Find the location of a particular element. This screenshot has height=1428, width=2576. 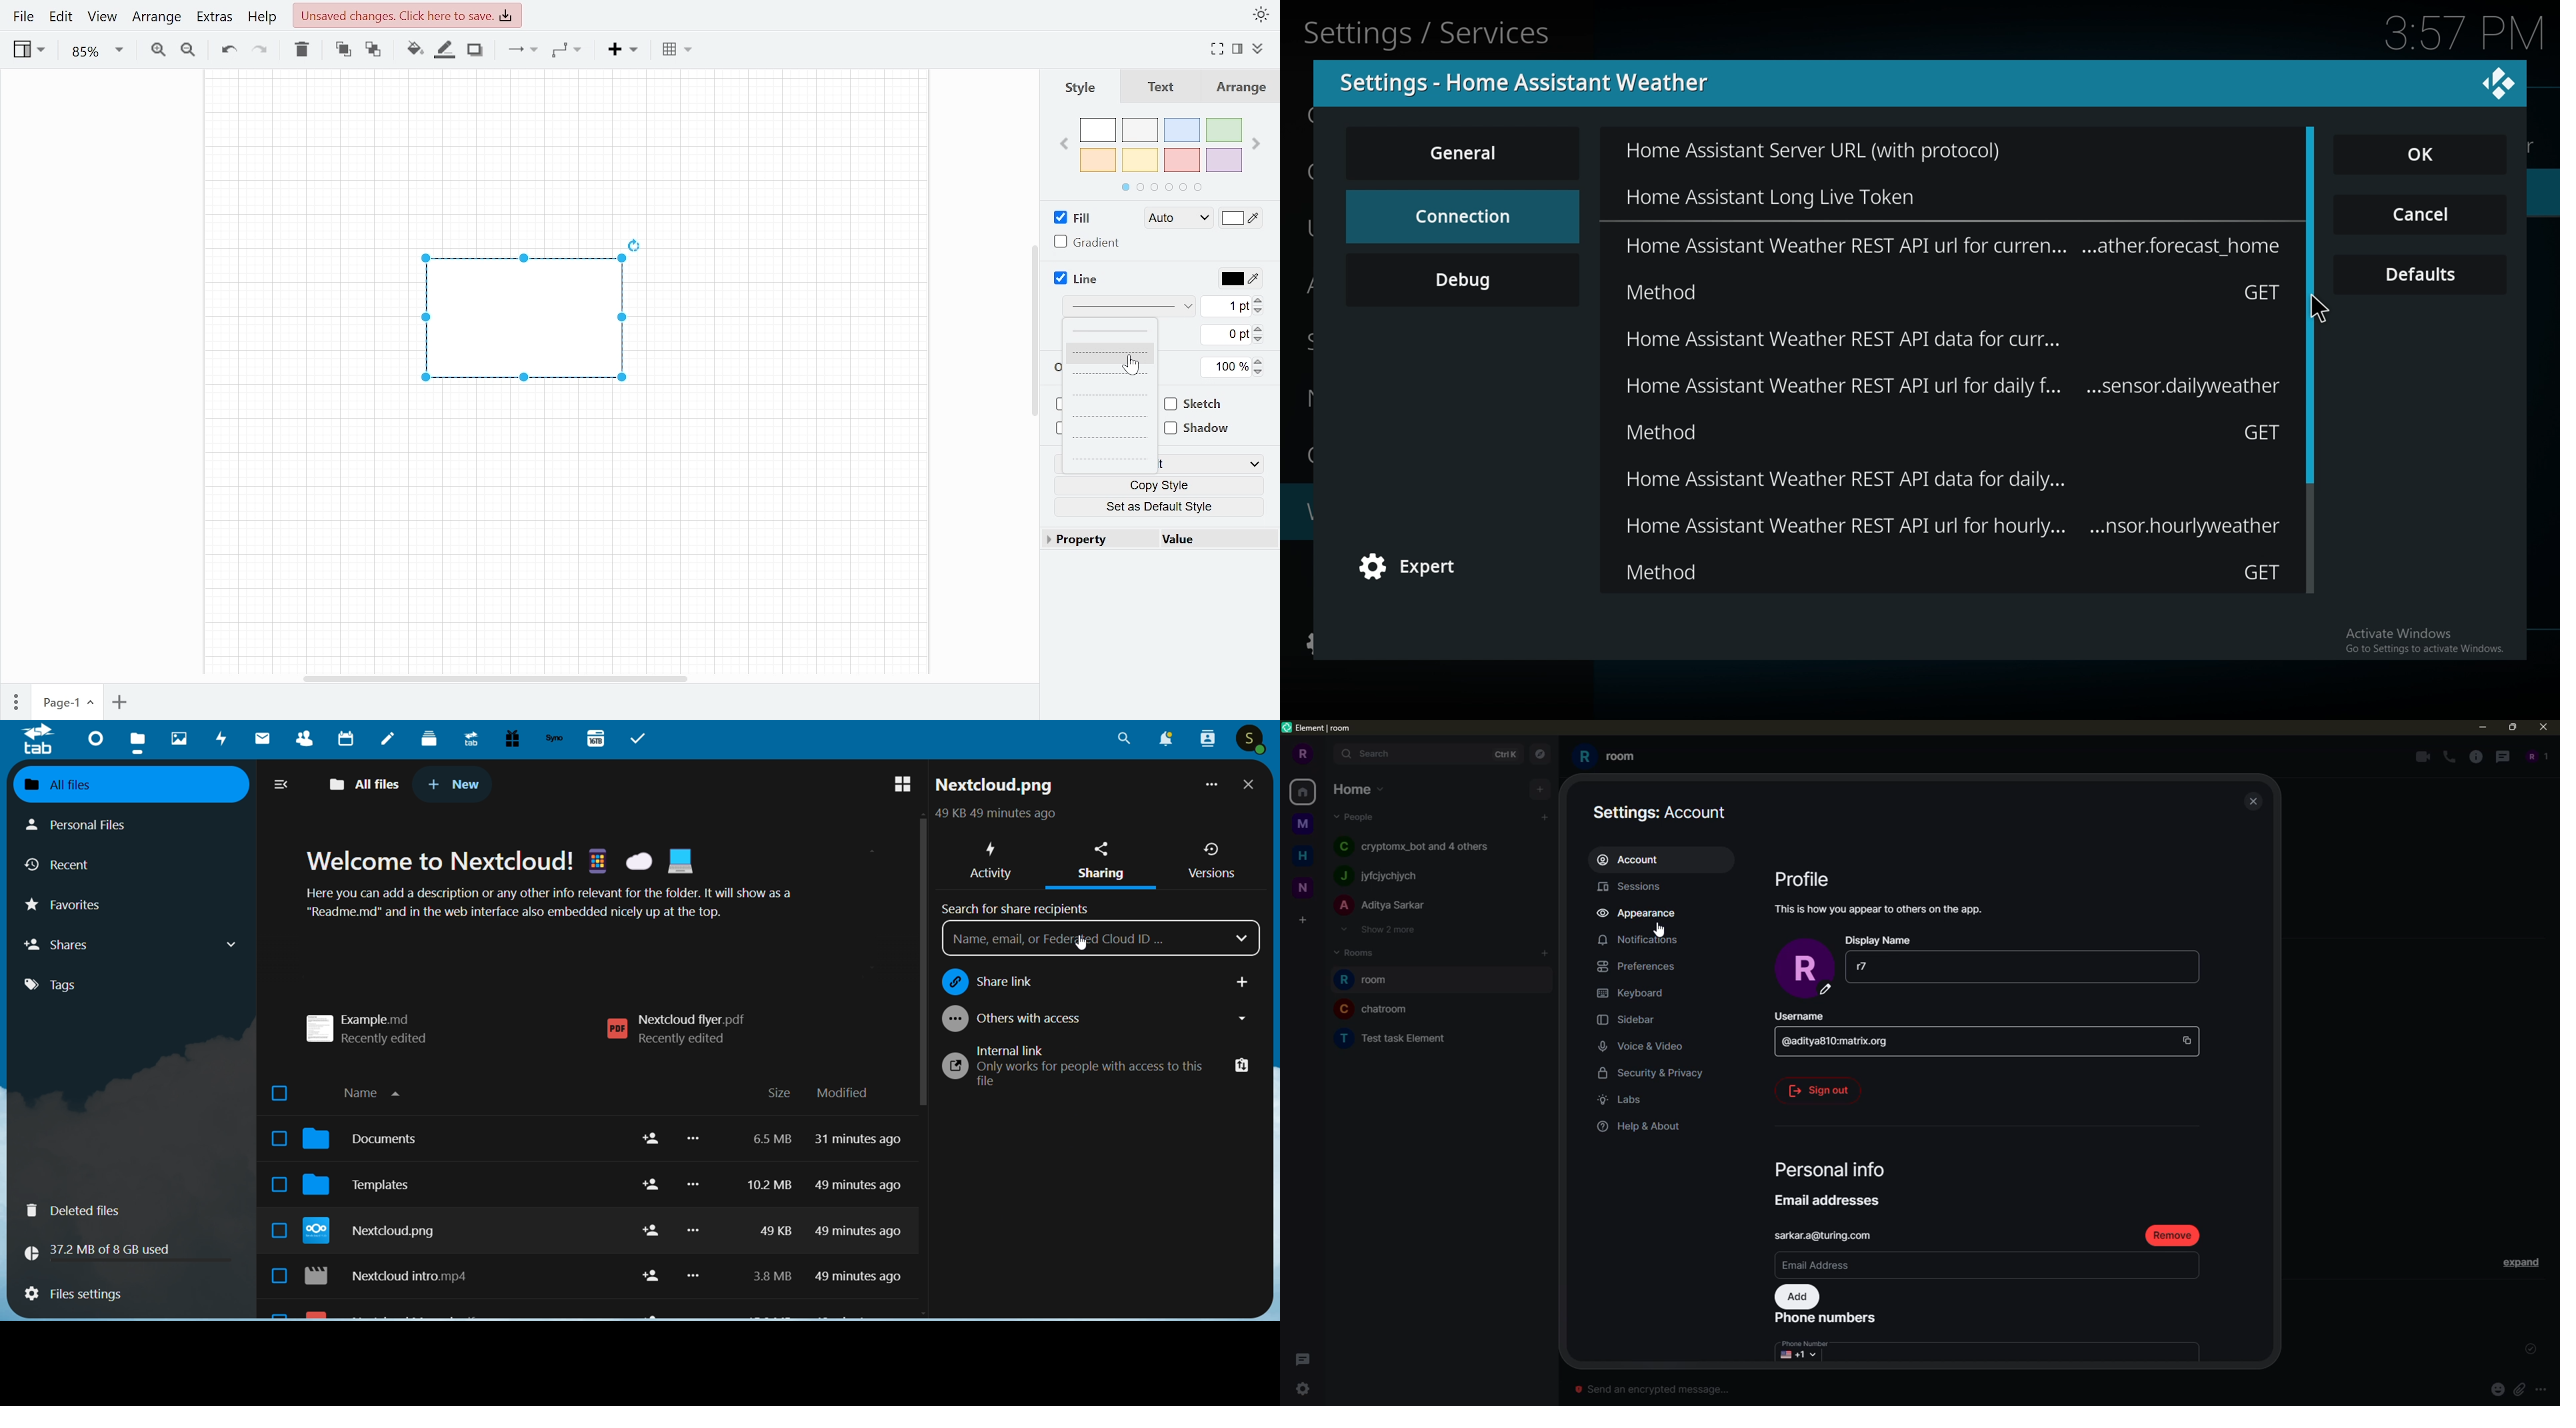

Current opacity (100%) is located at coordinates (1228, 368).